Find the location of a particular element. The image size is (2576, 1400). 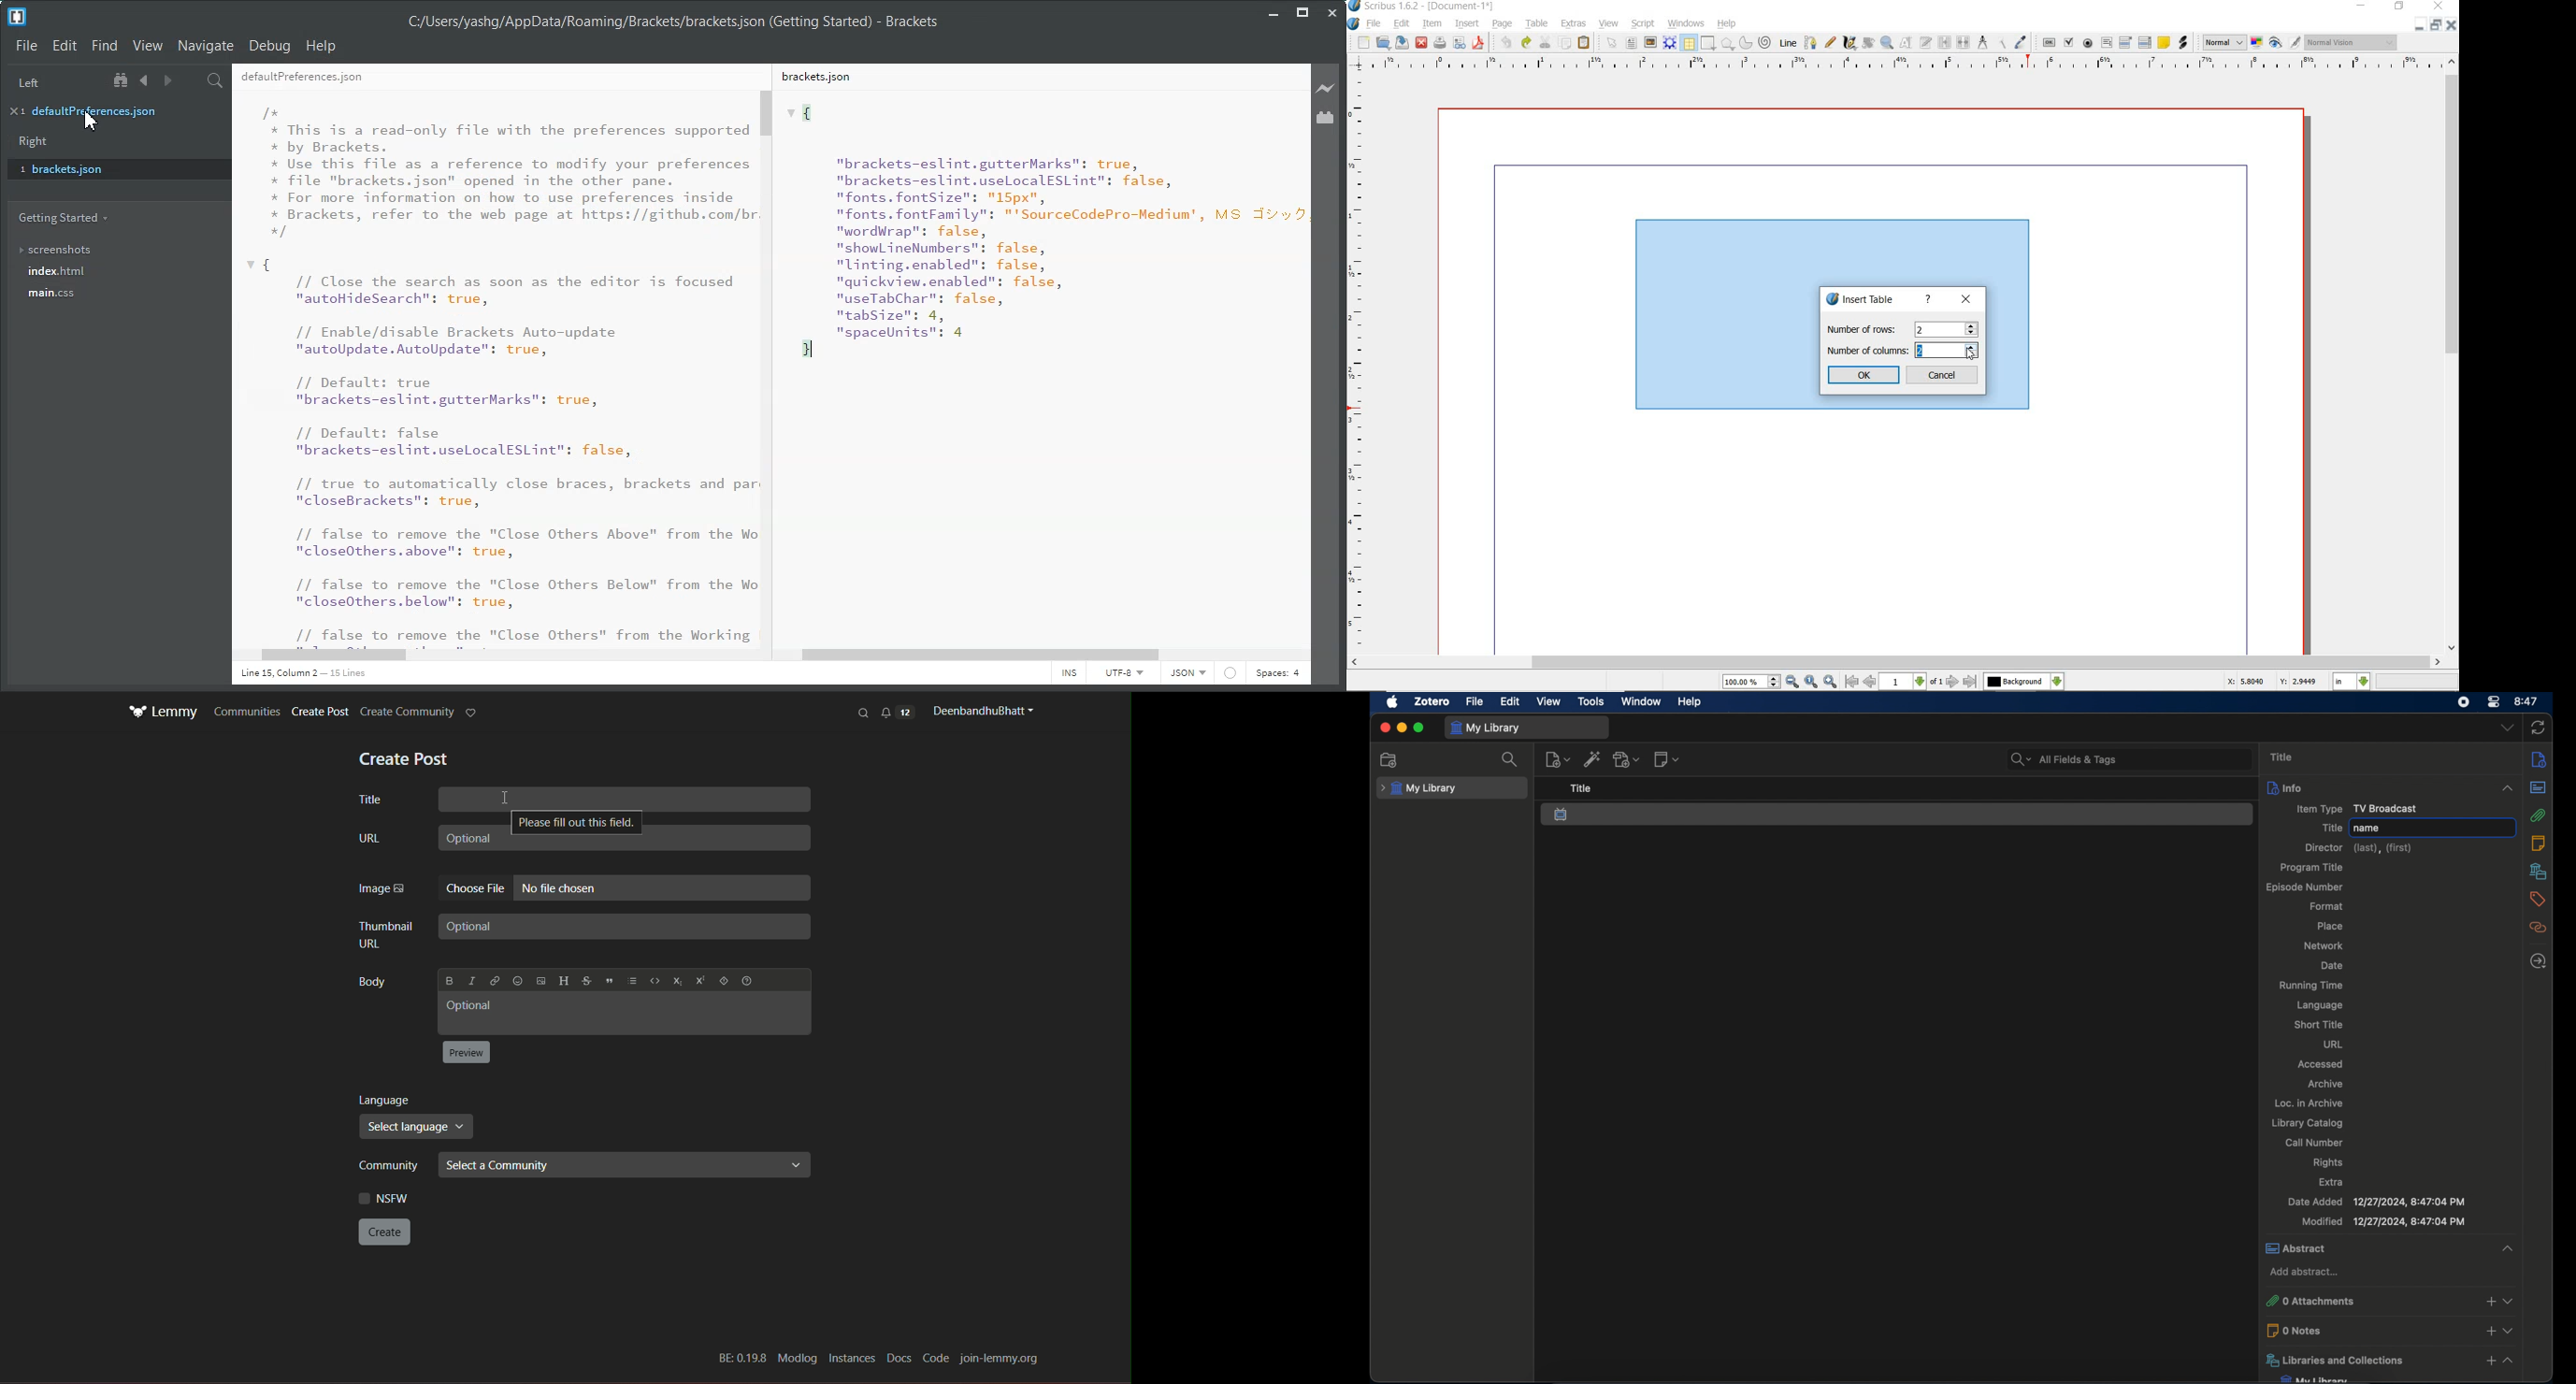

brackets.json File is located at coordinates (1031, 76).